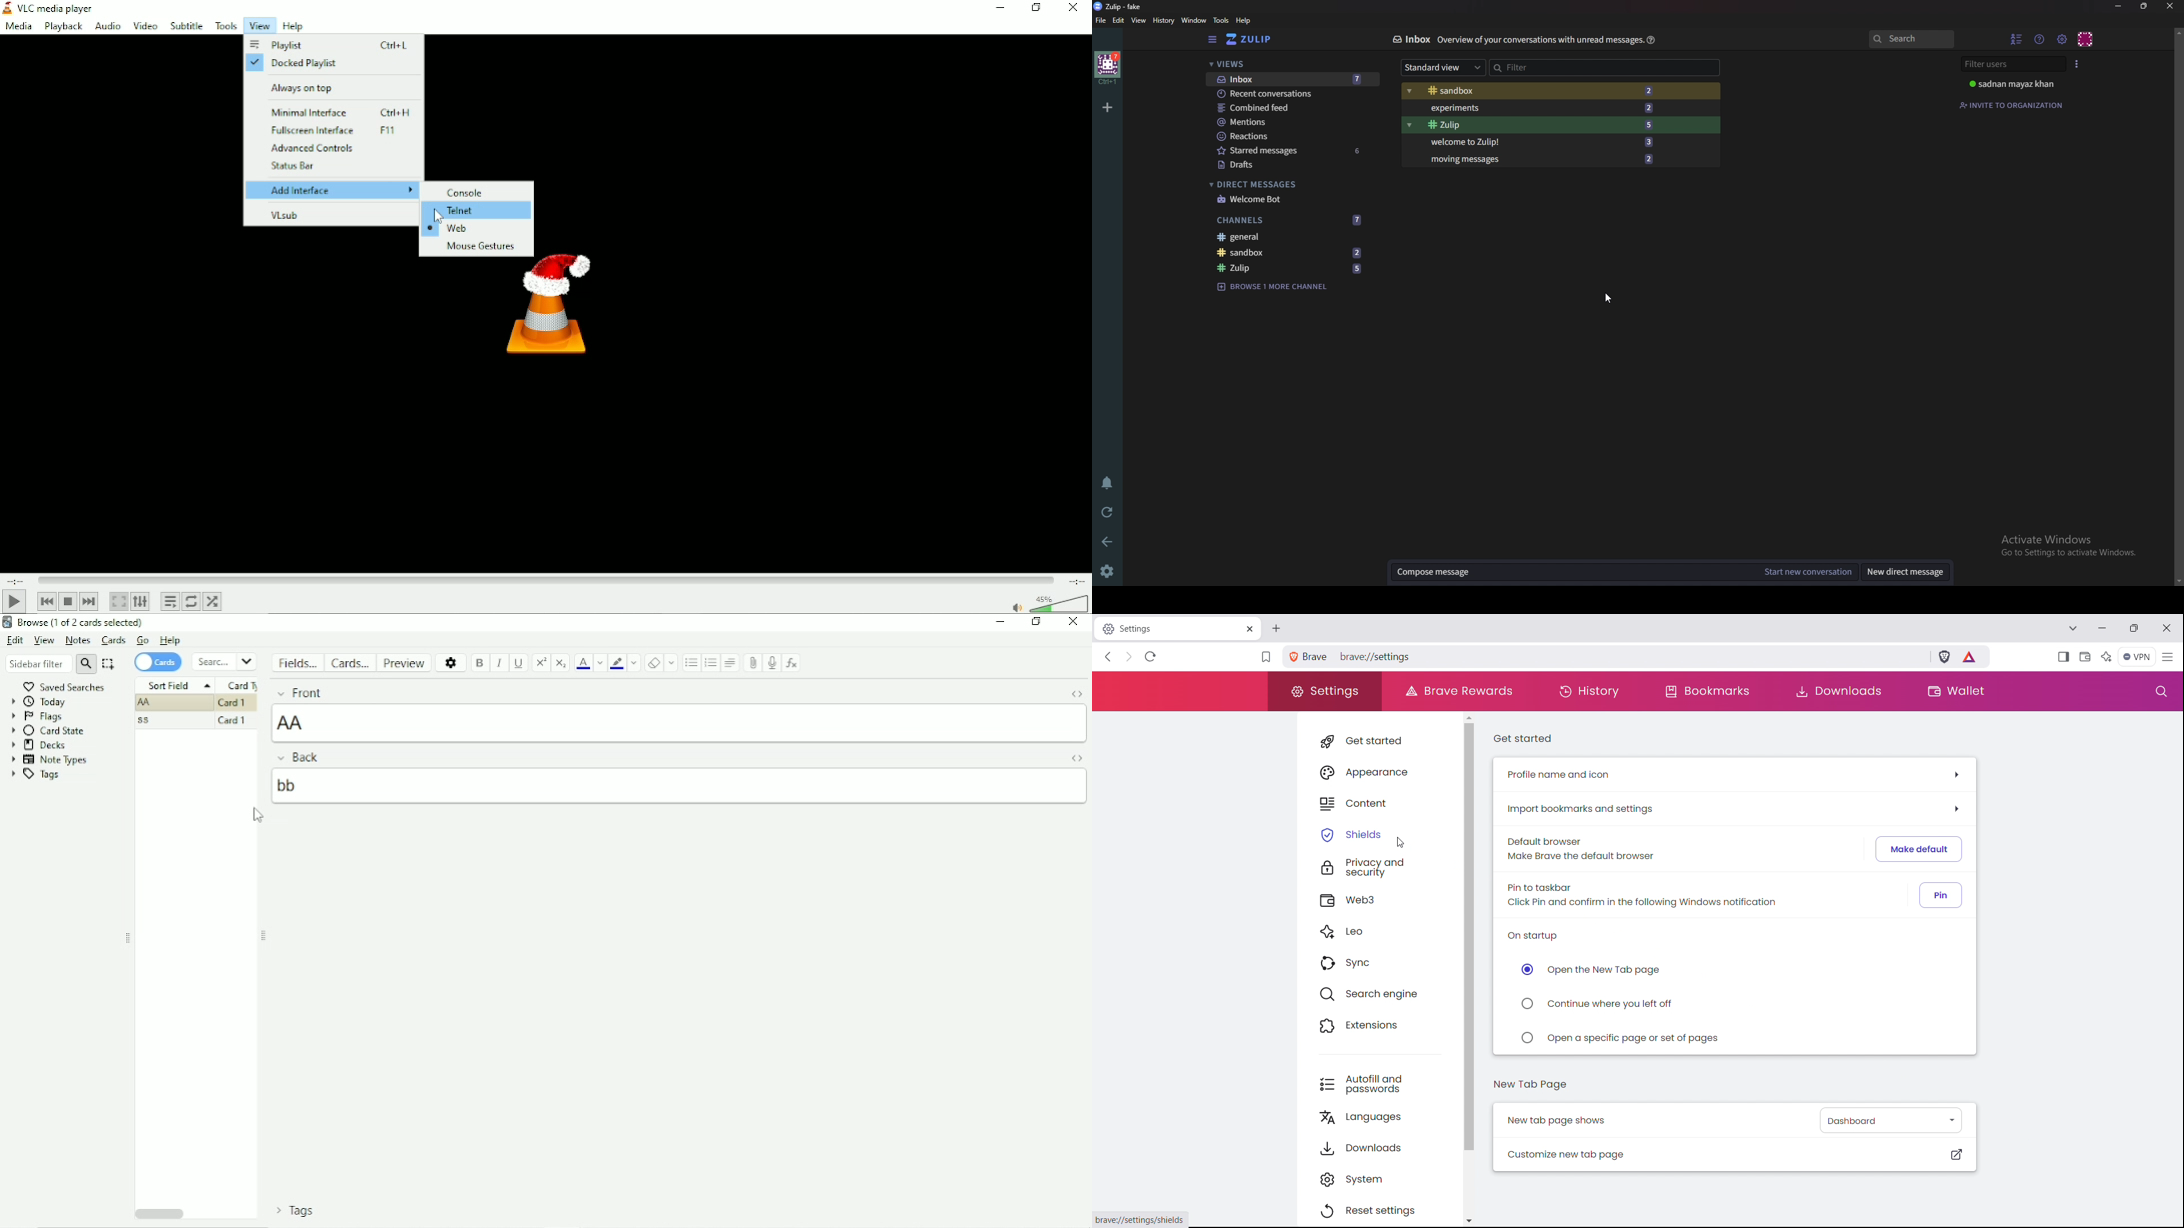 The height and width of the screenshot is (1232, 2184). What do you see at coordinates (1109, 572) in the screenshot?
I see `Settings` at bounding box center [1109, 572].